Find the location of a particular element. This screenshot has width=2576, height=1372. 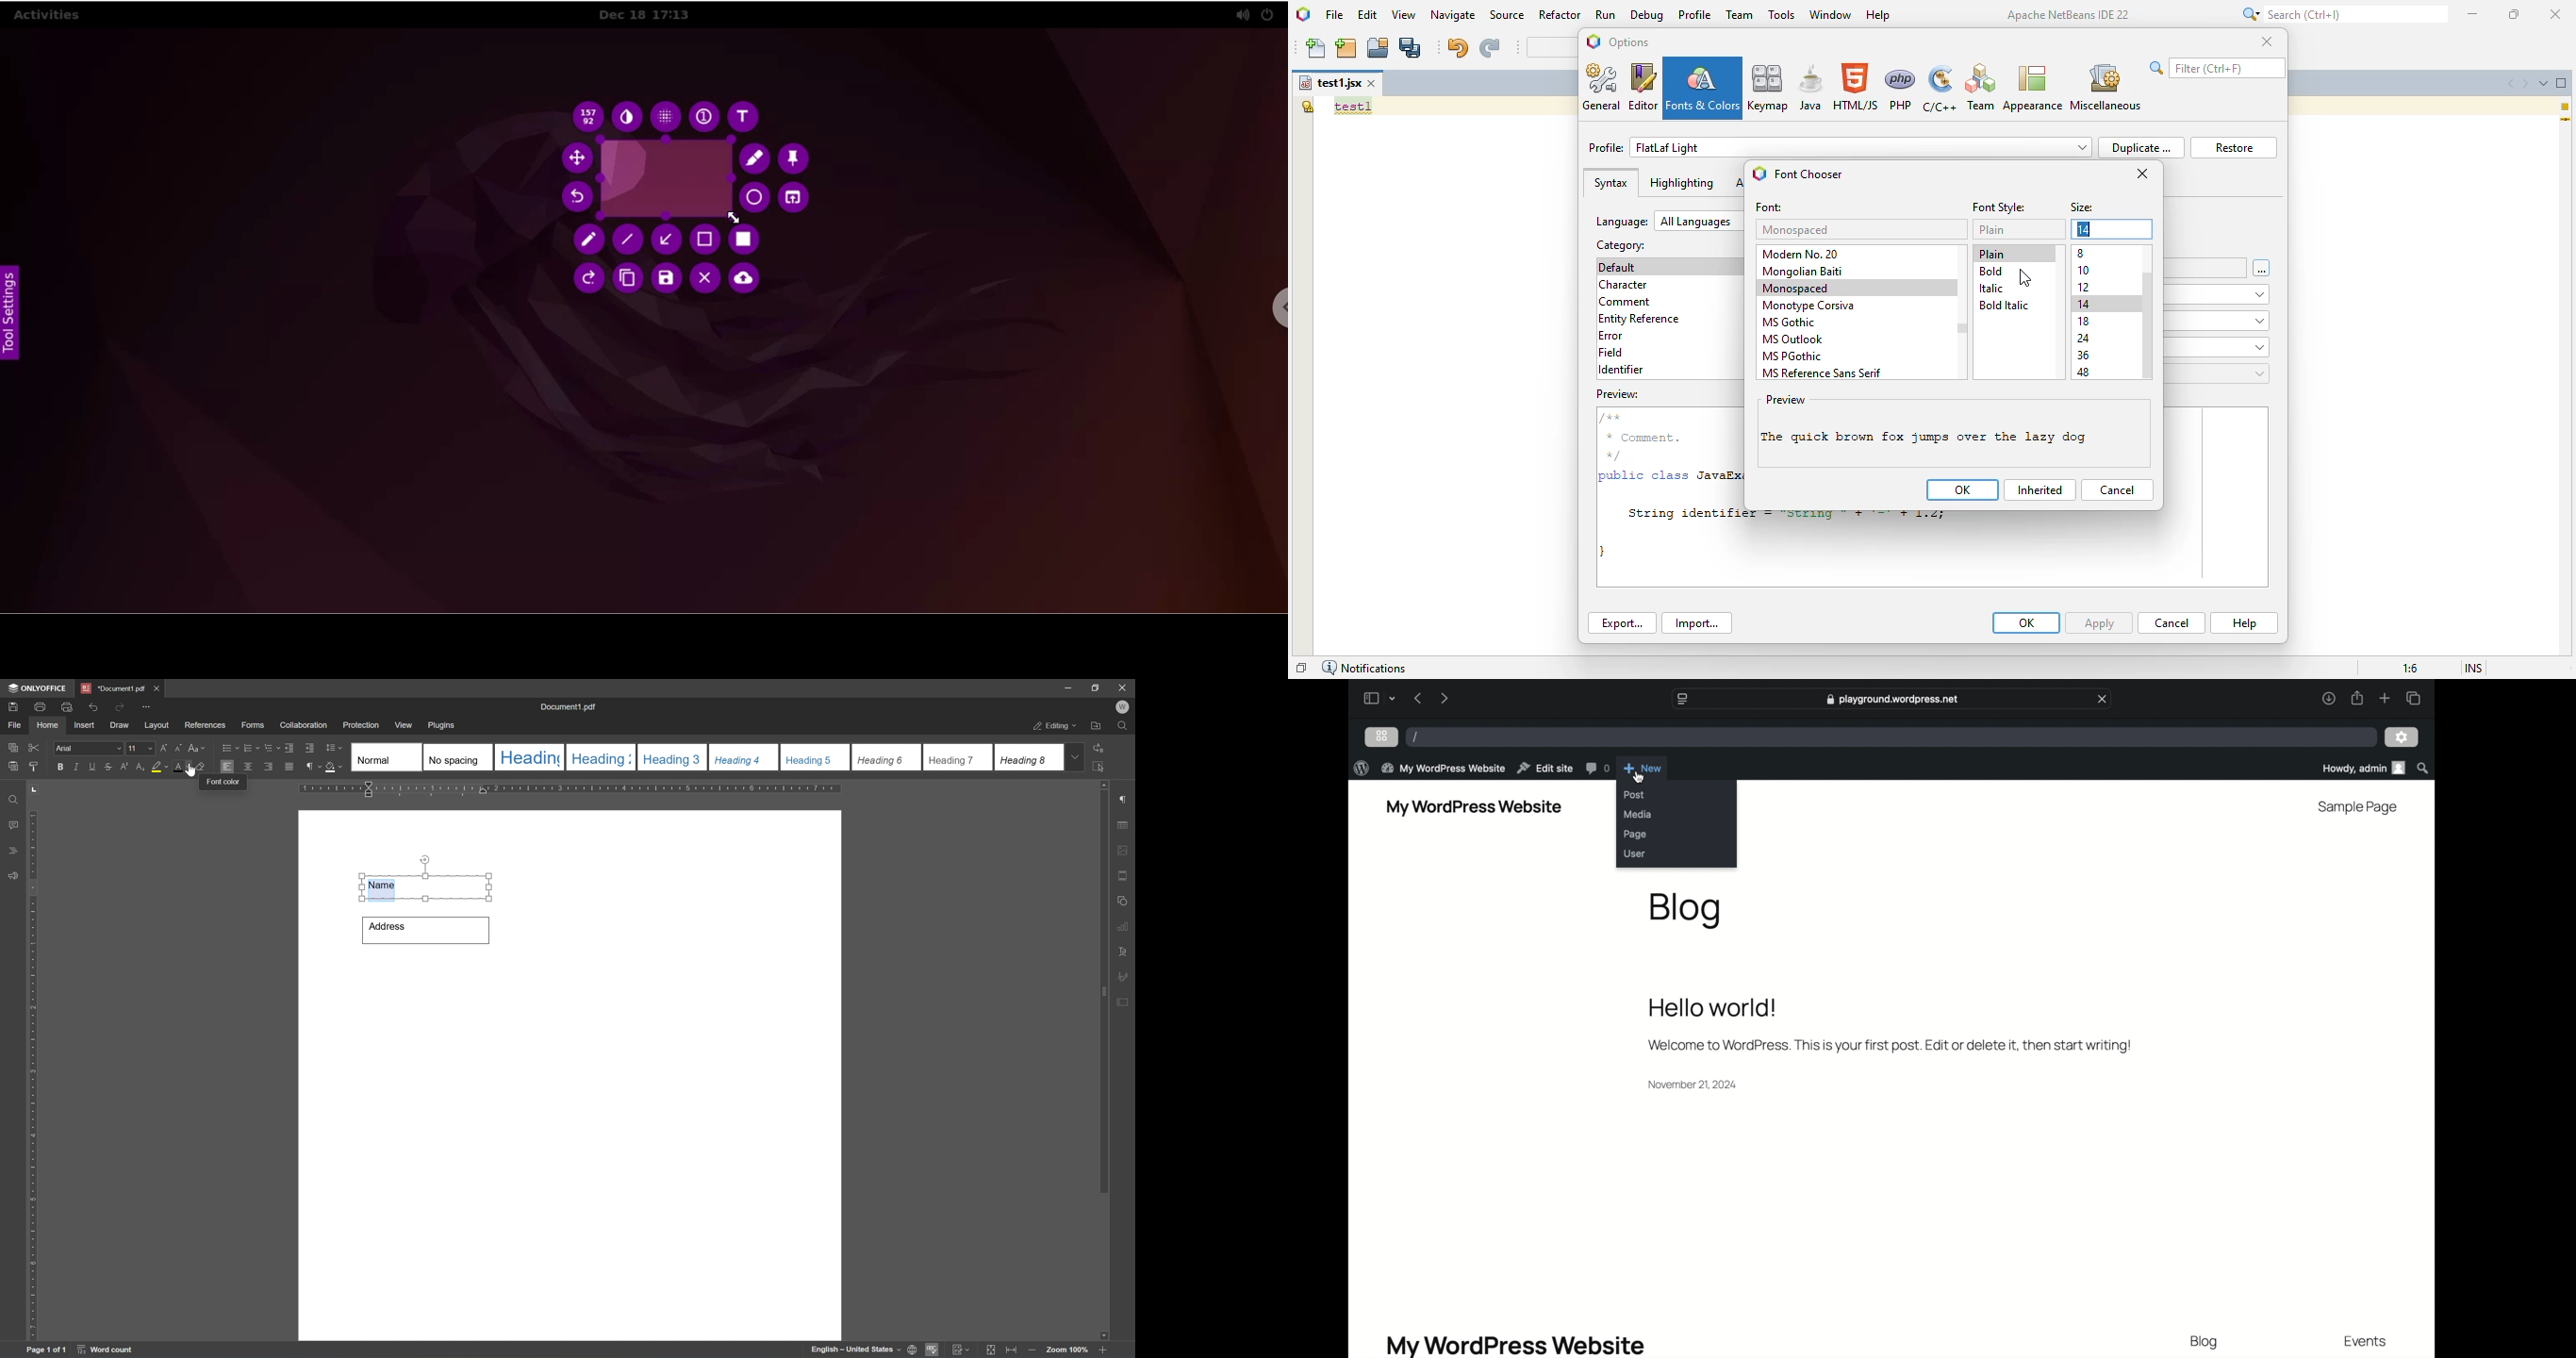

cursor is located at coordinates (189, 770).